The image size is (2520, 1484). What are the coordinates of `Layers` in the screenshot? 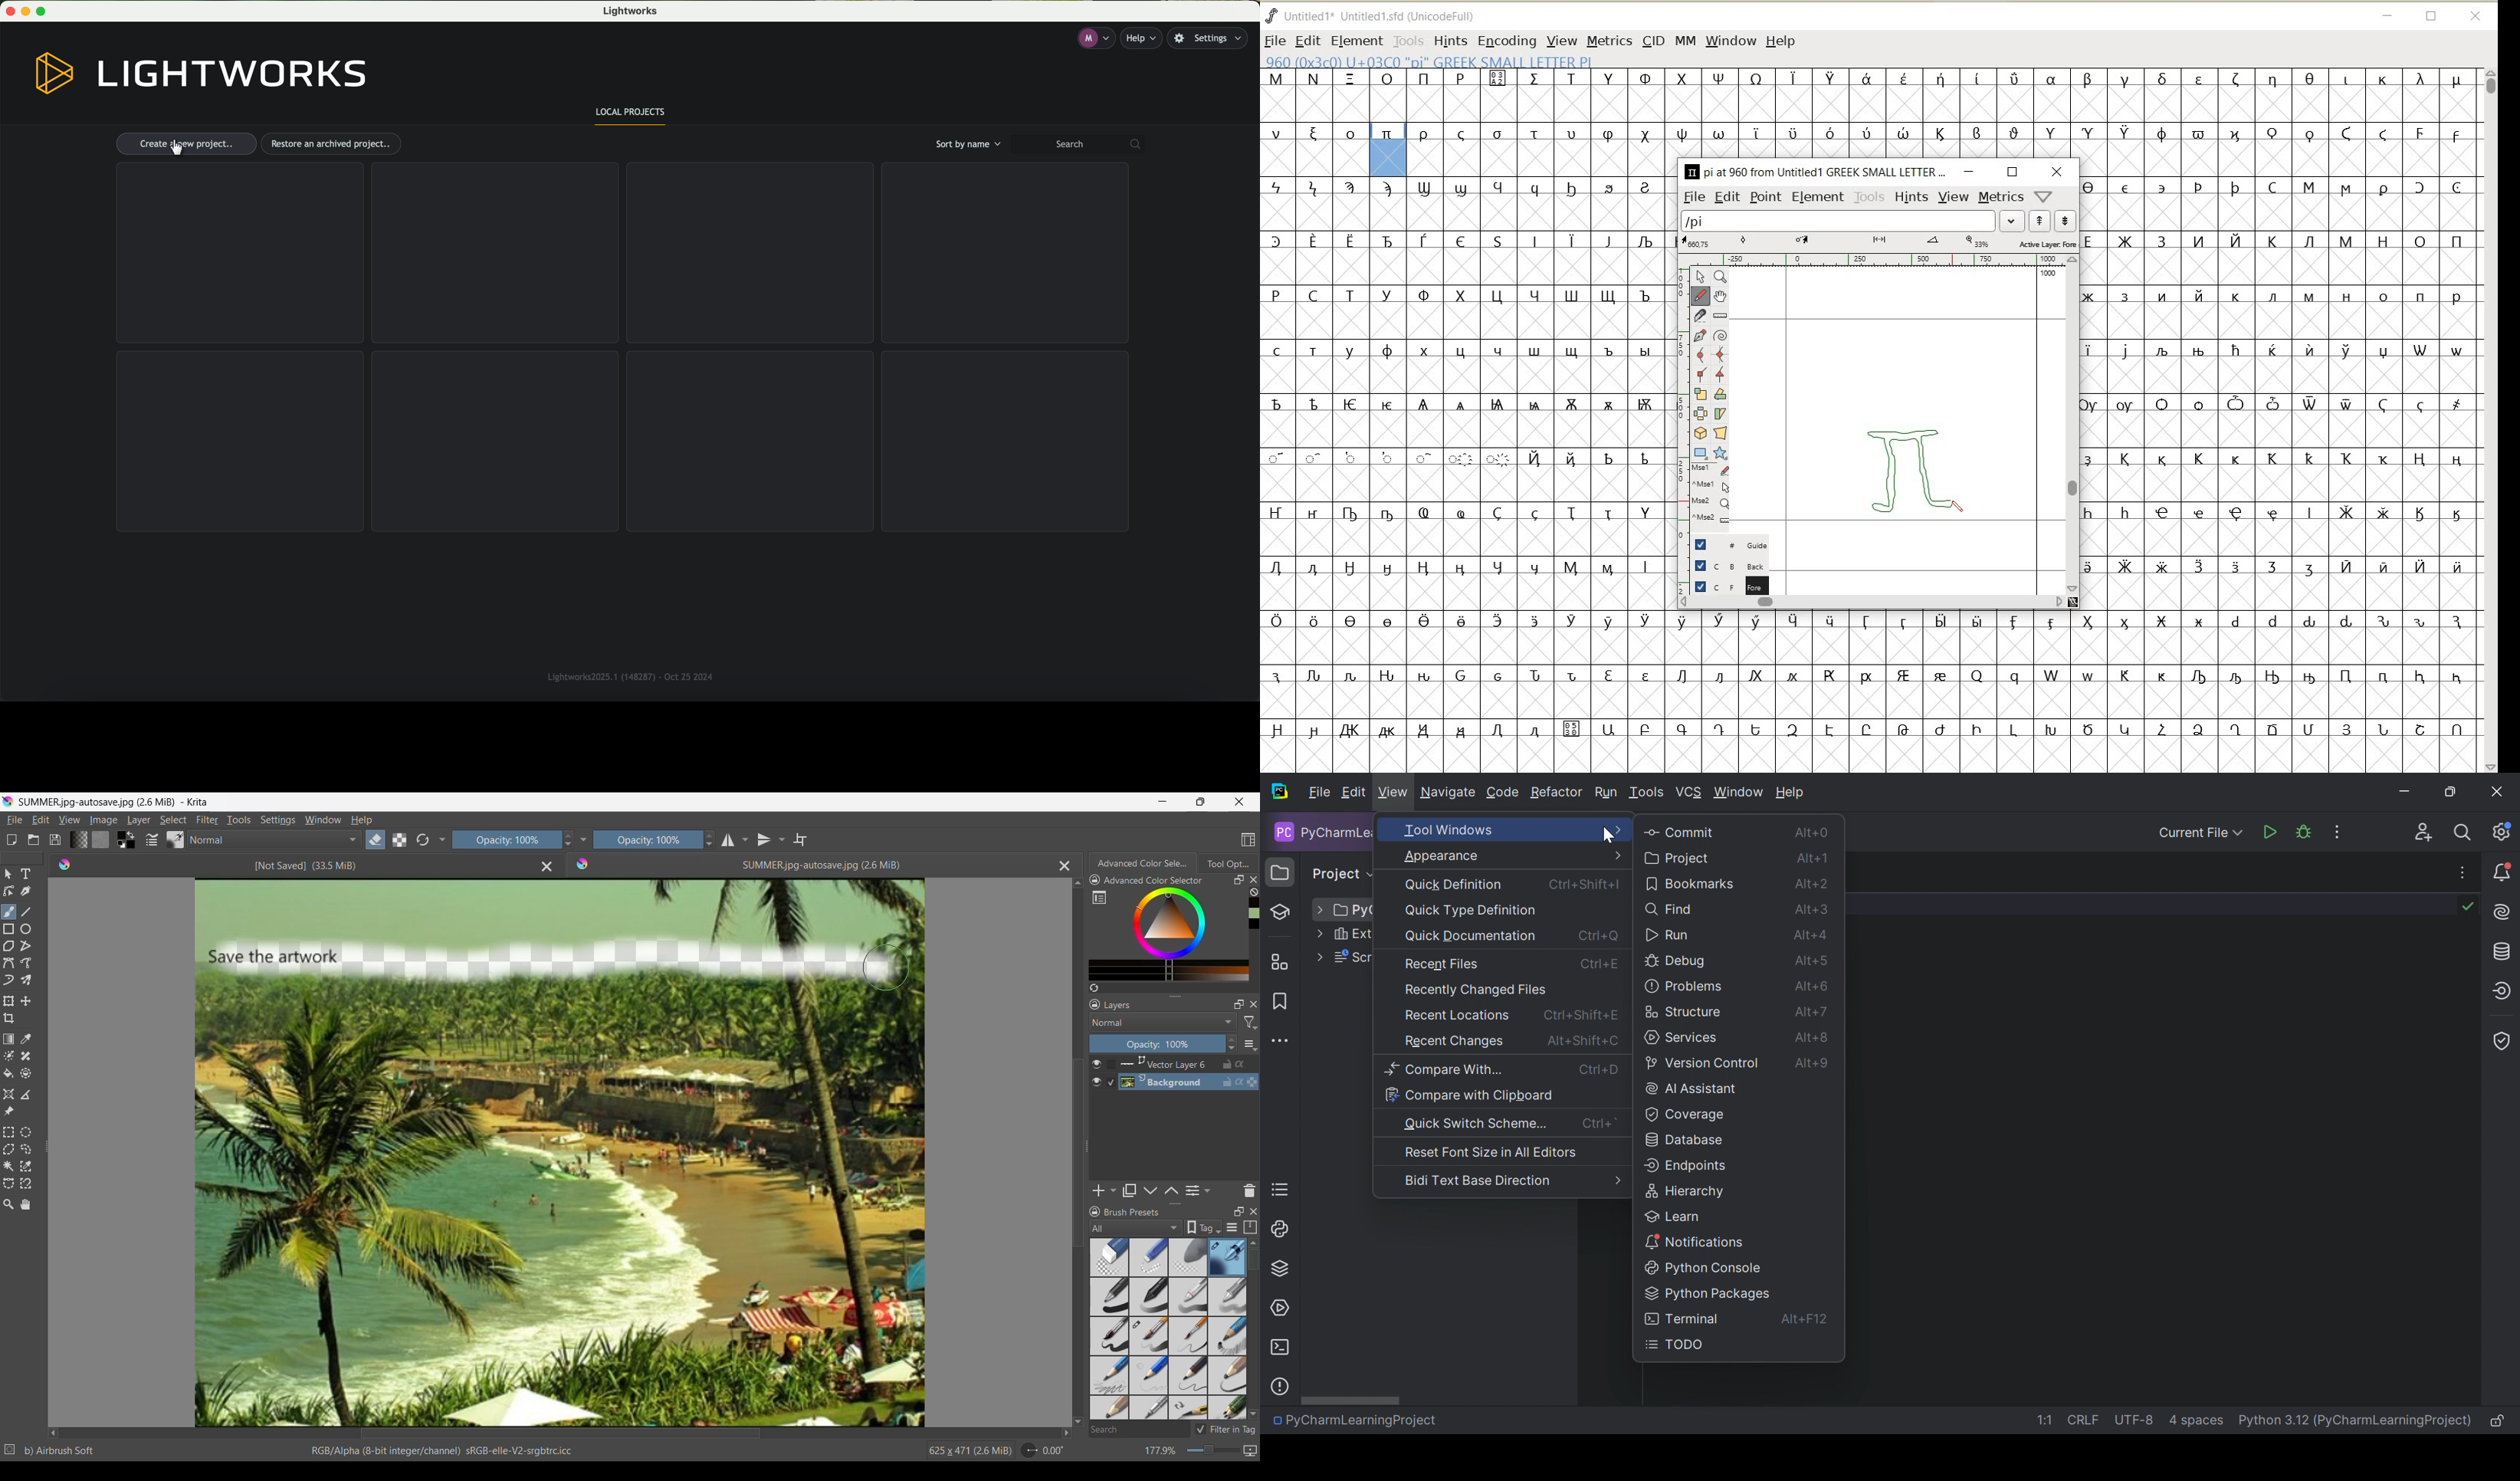 It's located at (1120, 1005).